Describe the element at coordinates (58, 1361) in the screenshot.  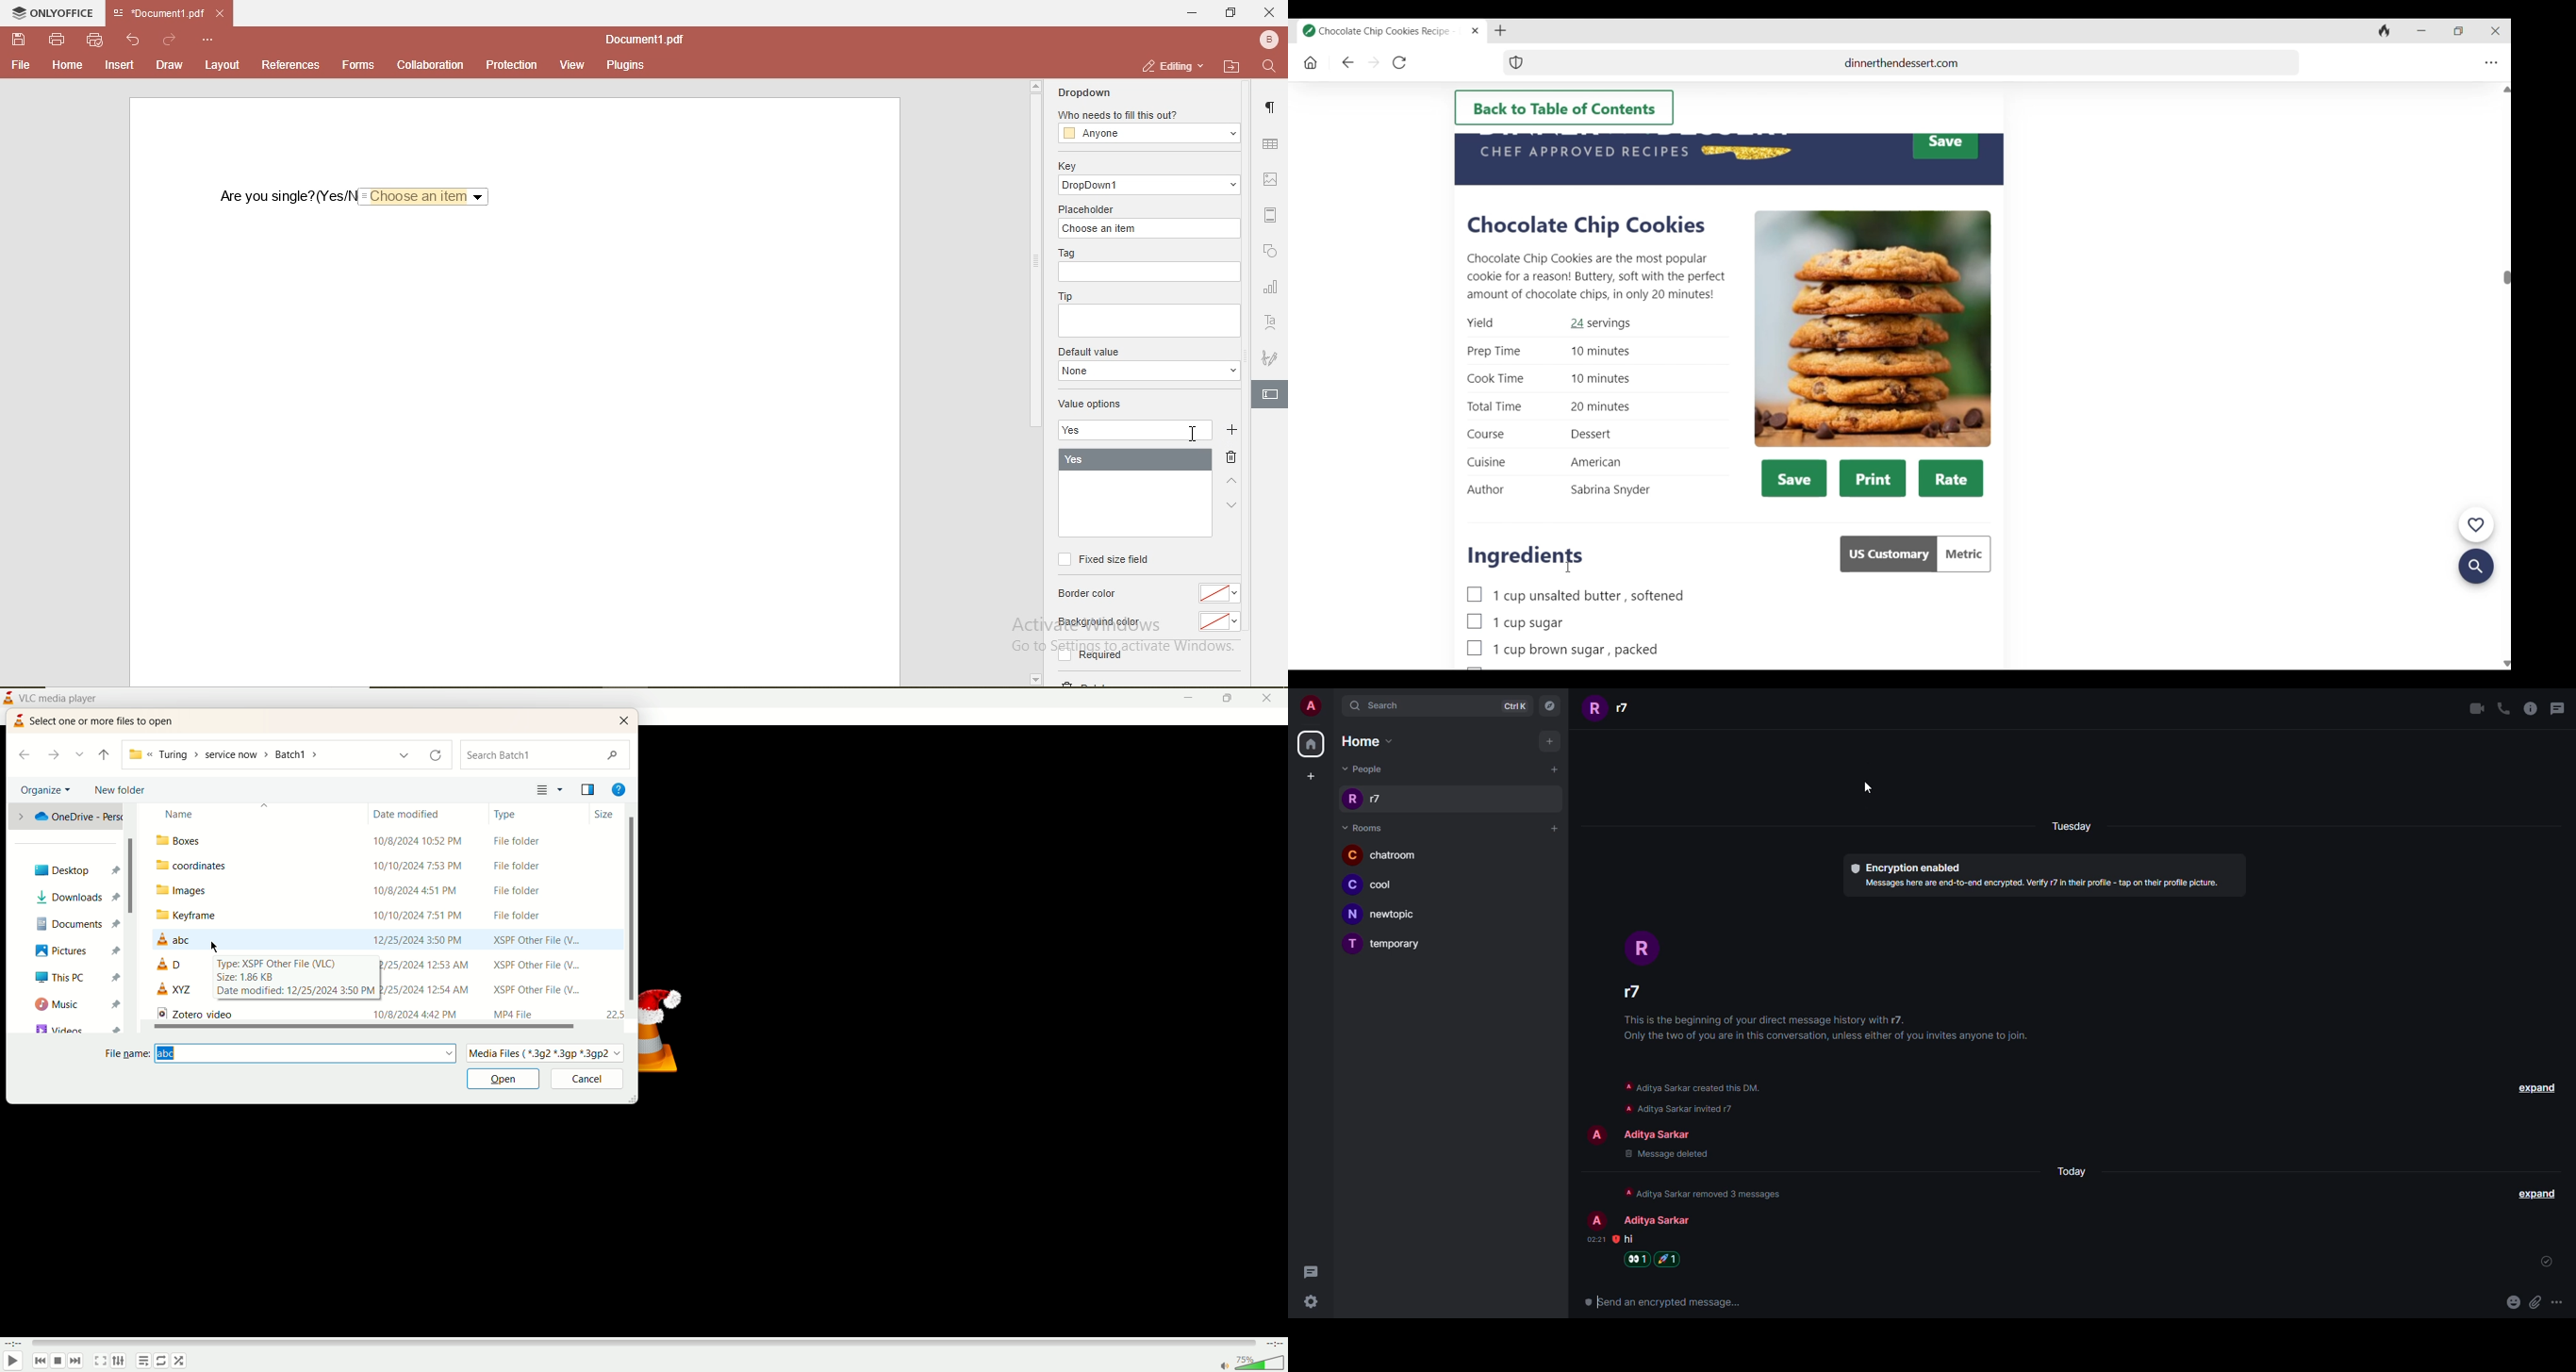
I see `stop` at that location.